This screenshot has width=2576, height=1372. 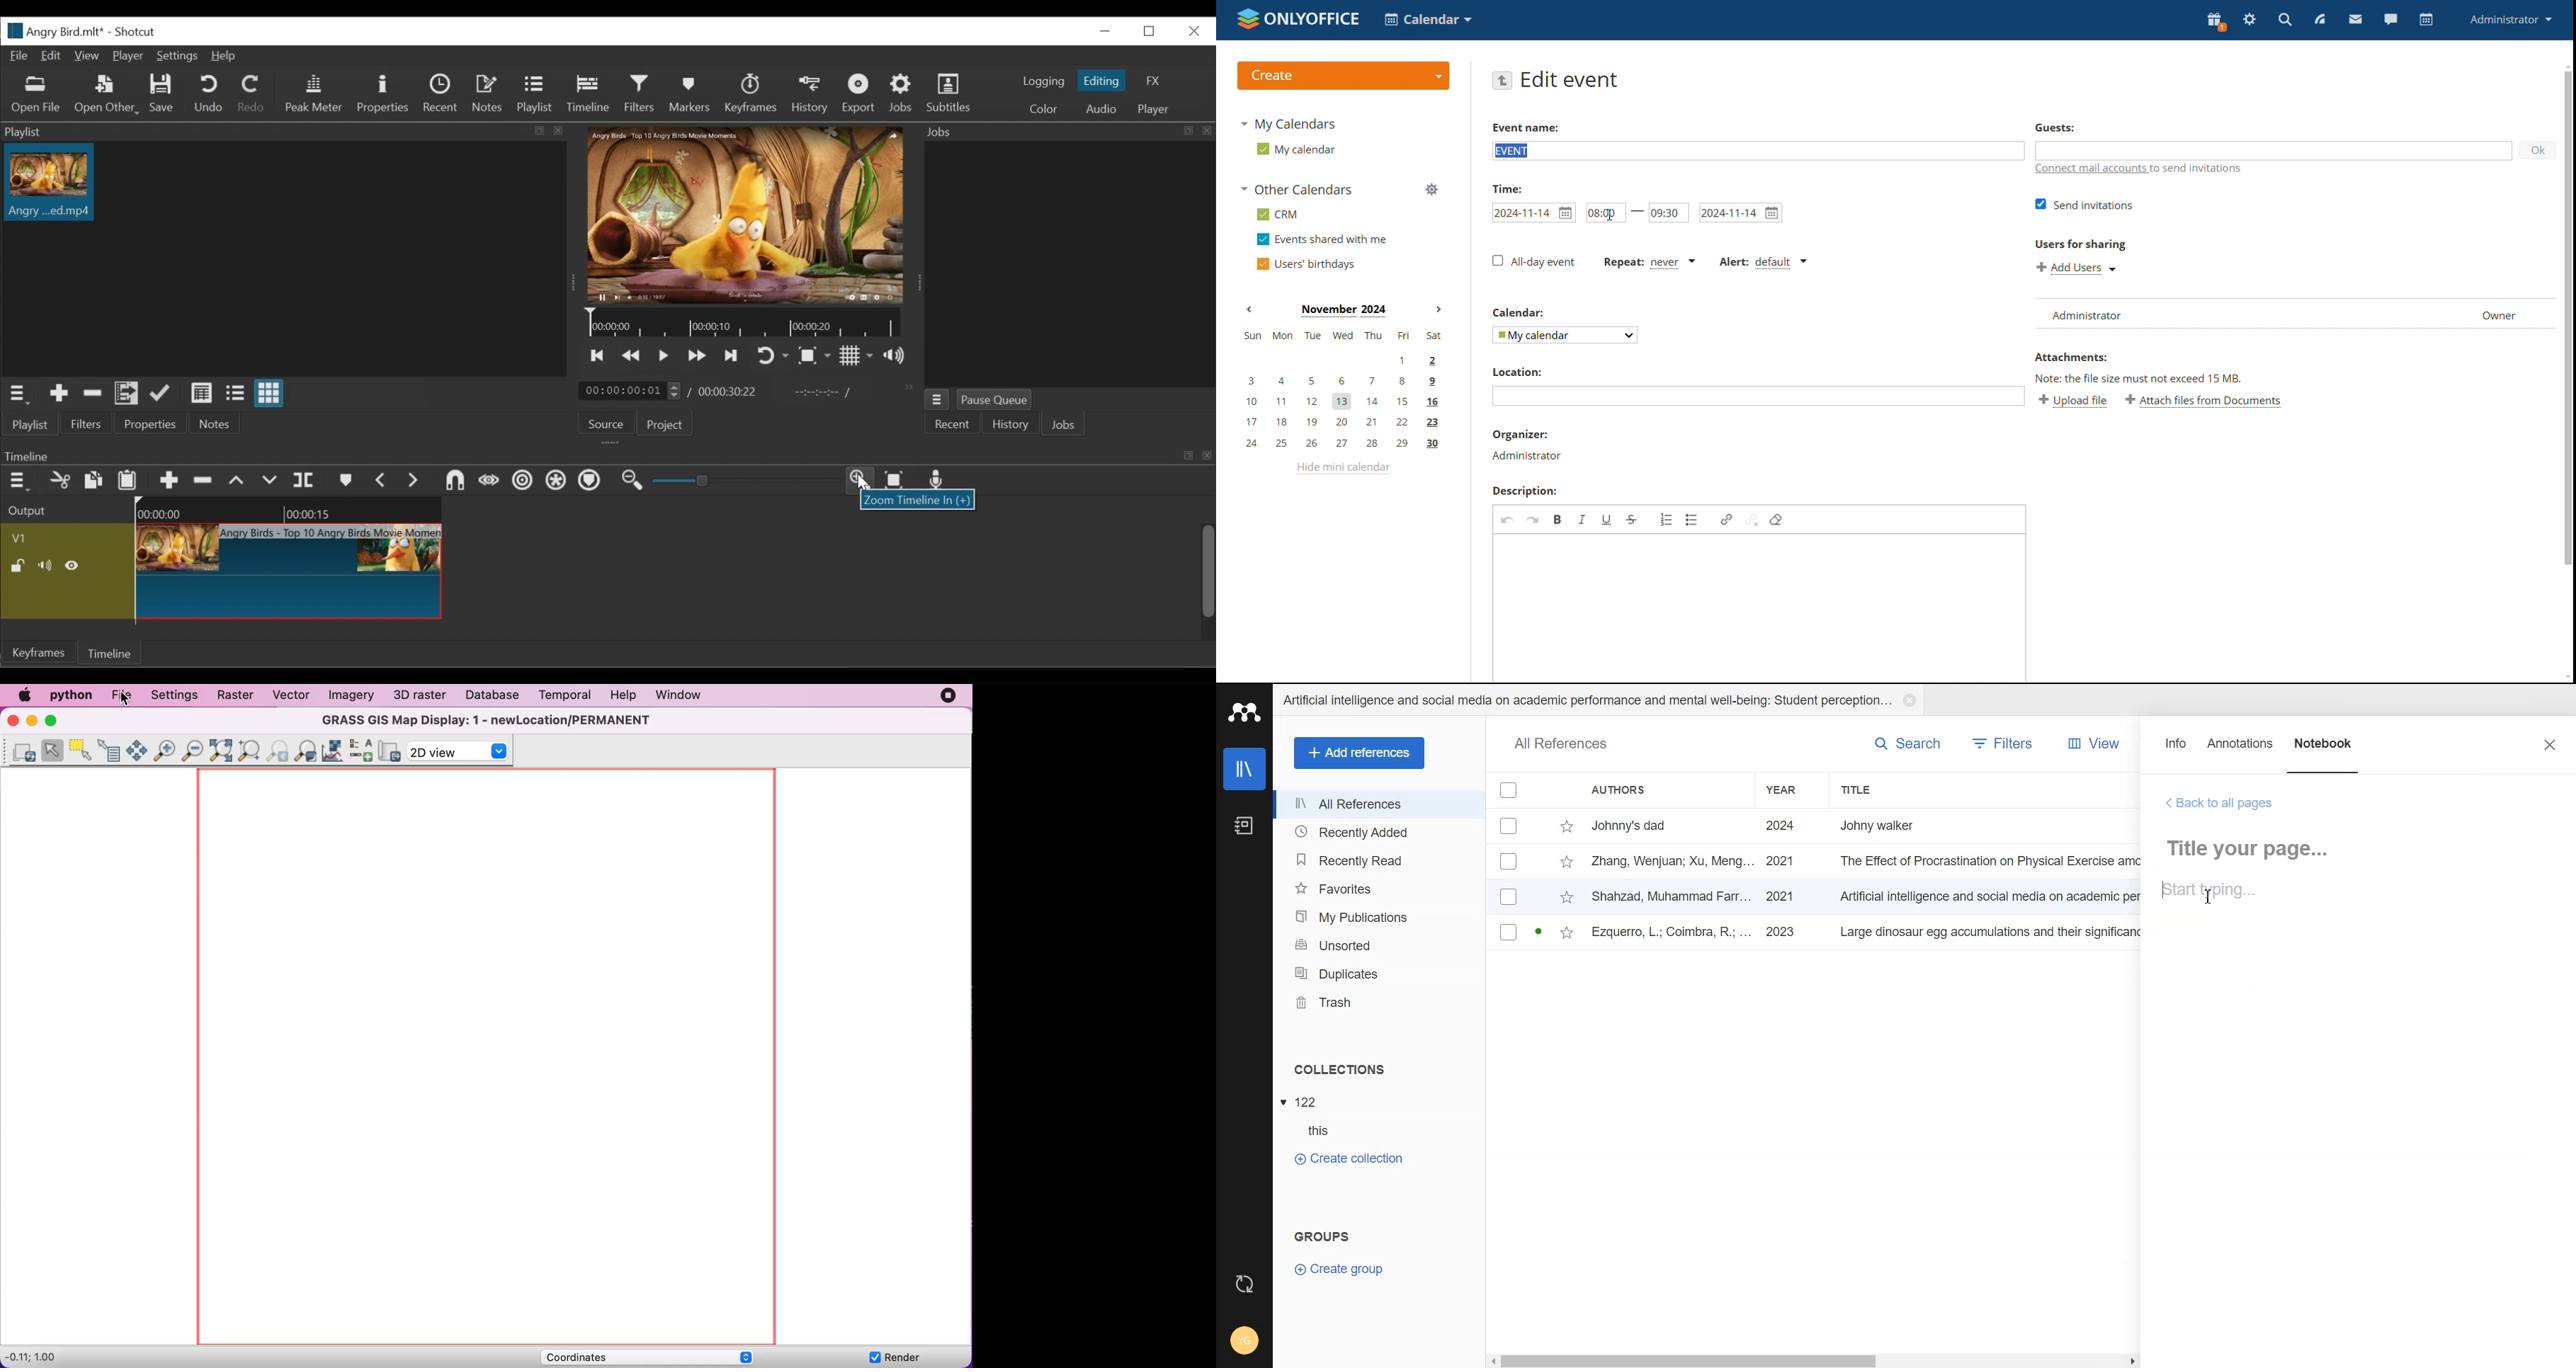 I want to click on Peak Meter, so click(x=313, y=93).